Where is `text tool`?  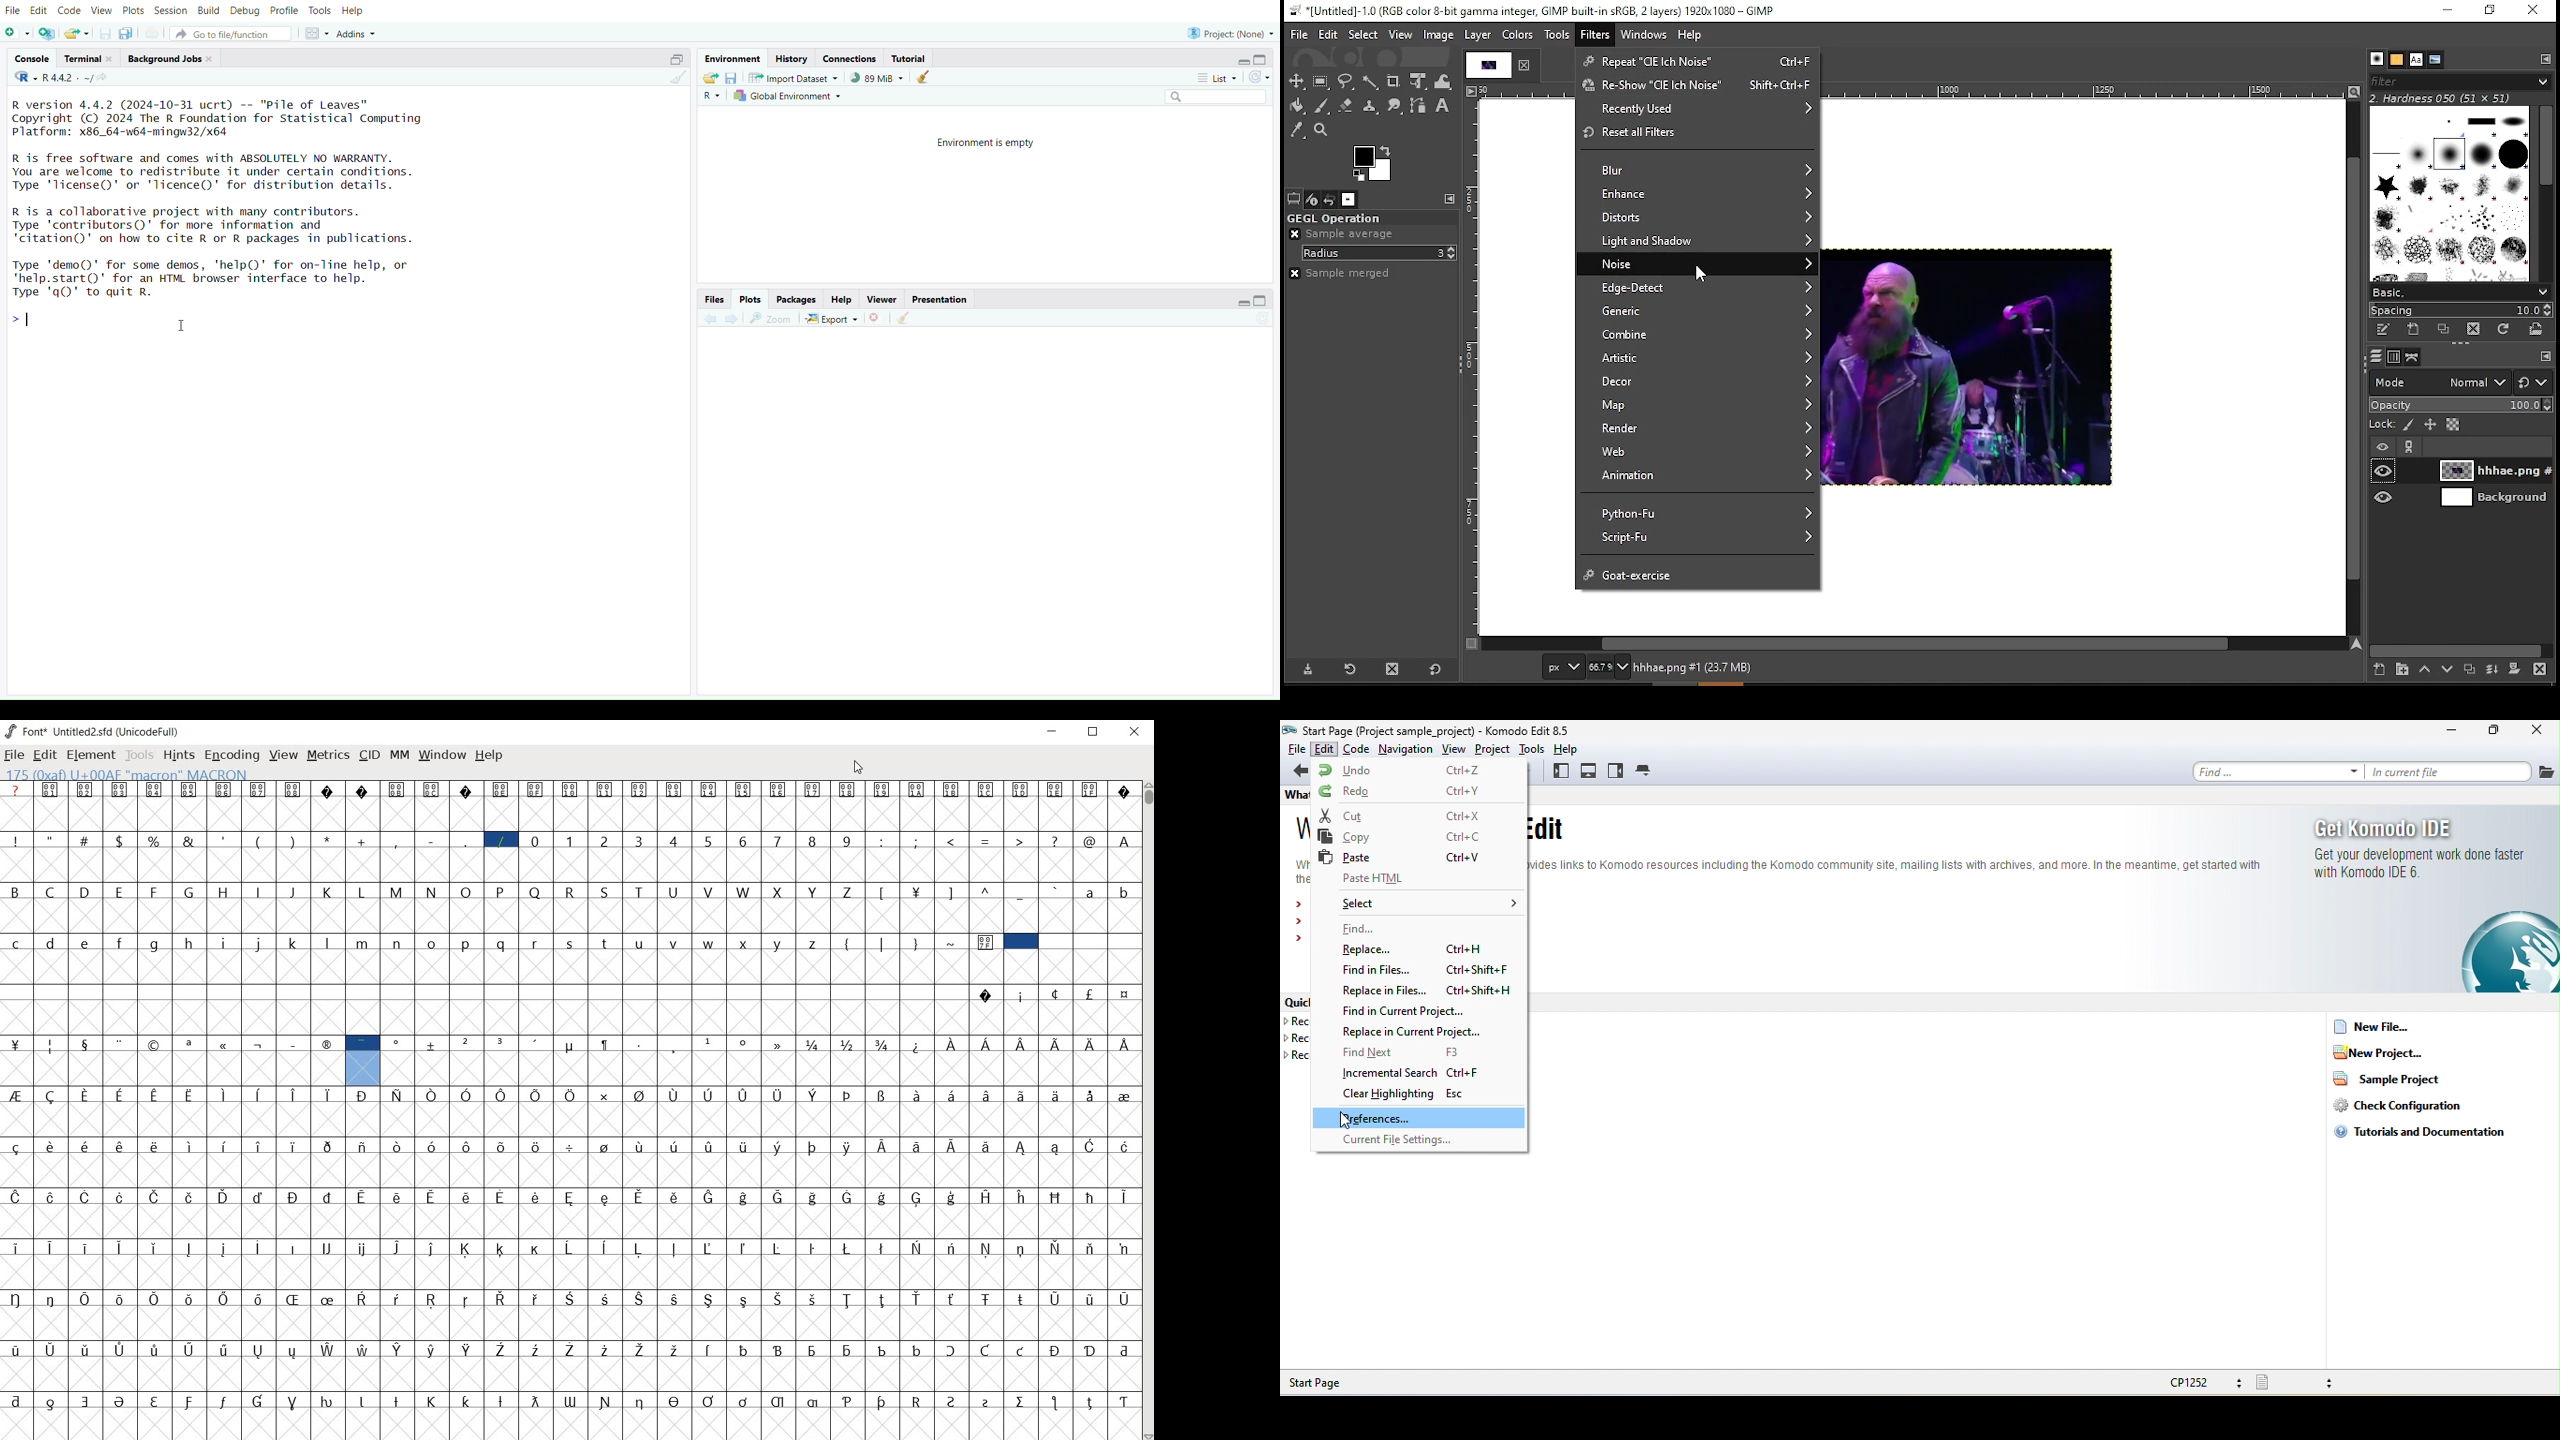 text tool is located at coordinates (1442, 106).